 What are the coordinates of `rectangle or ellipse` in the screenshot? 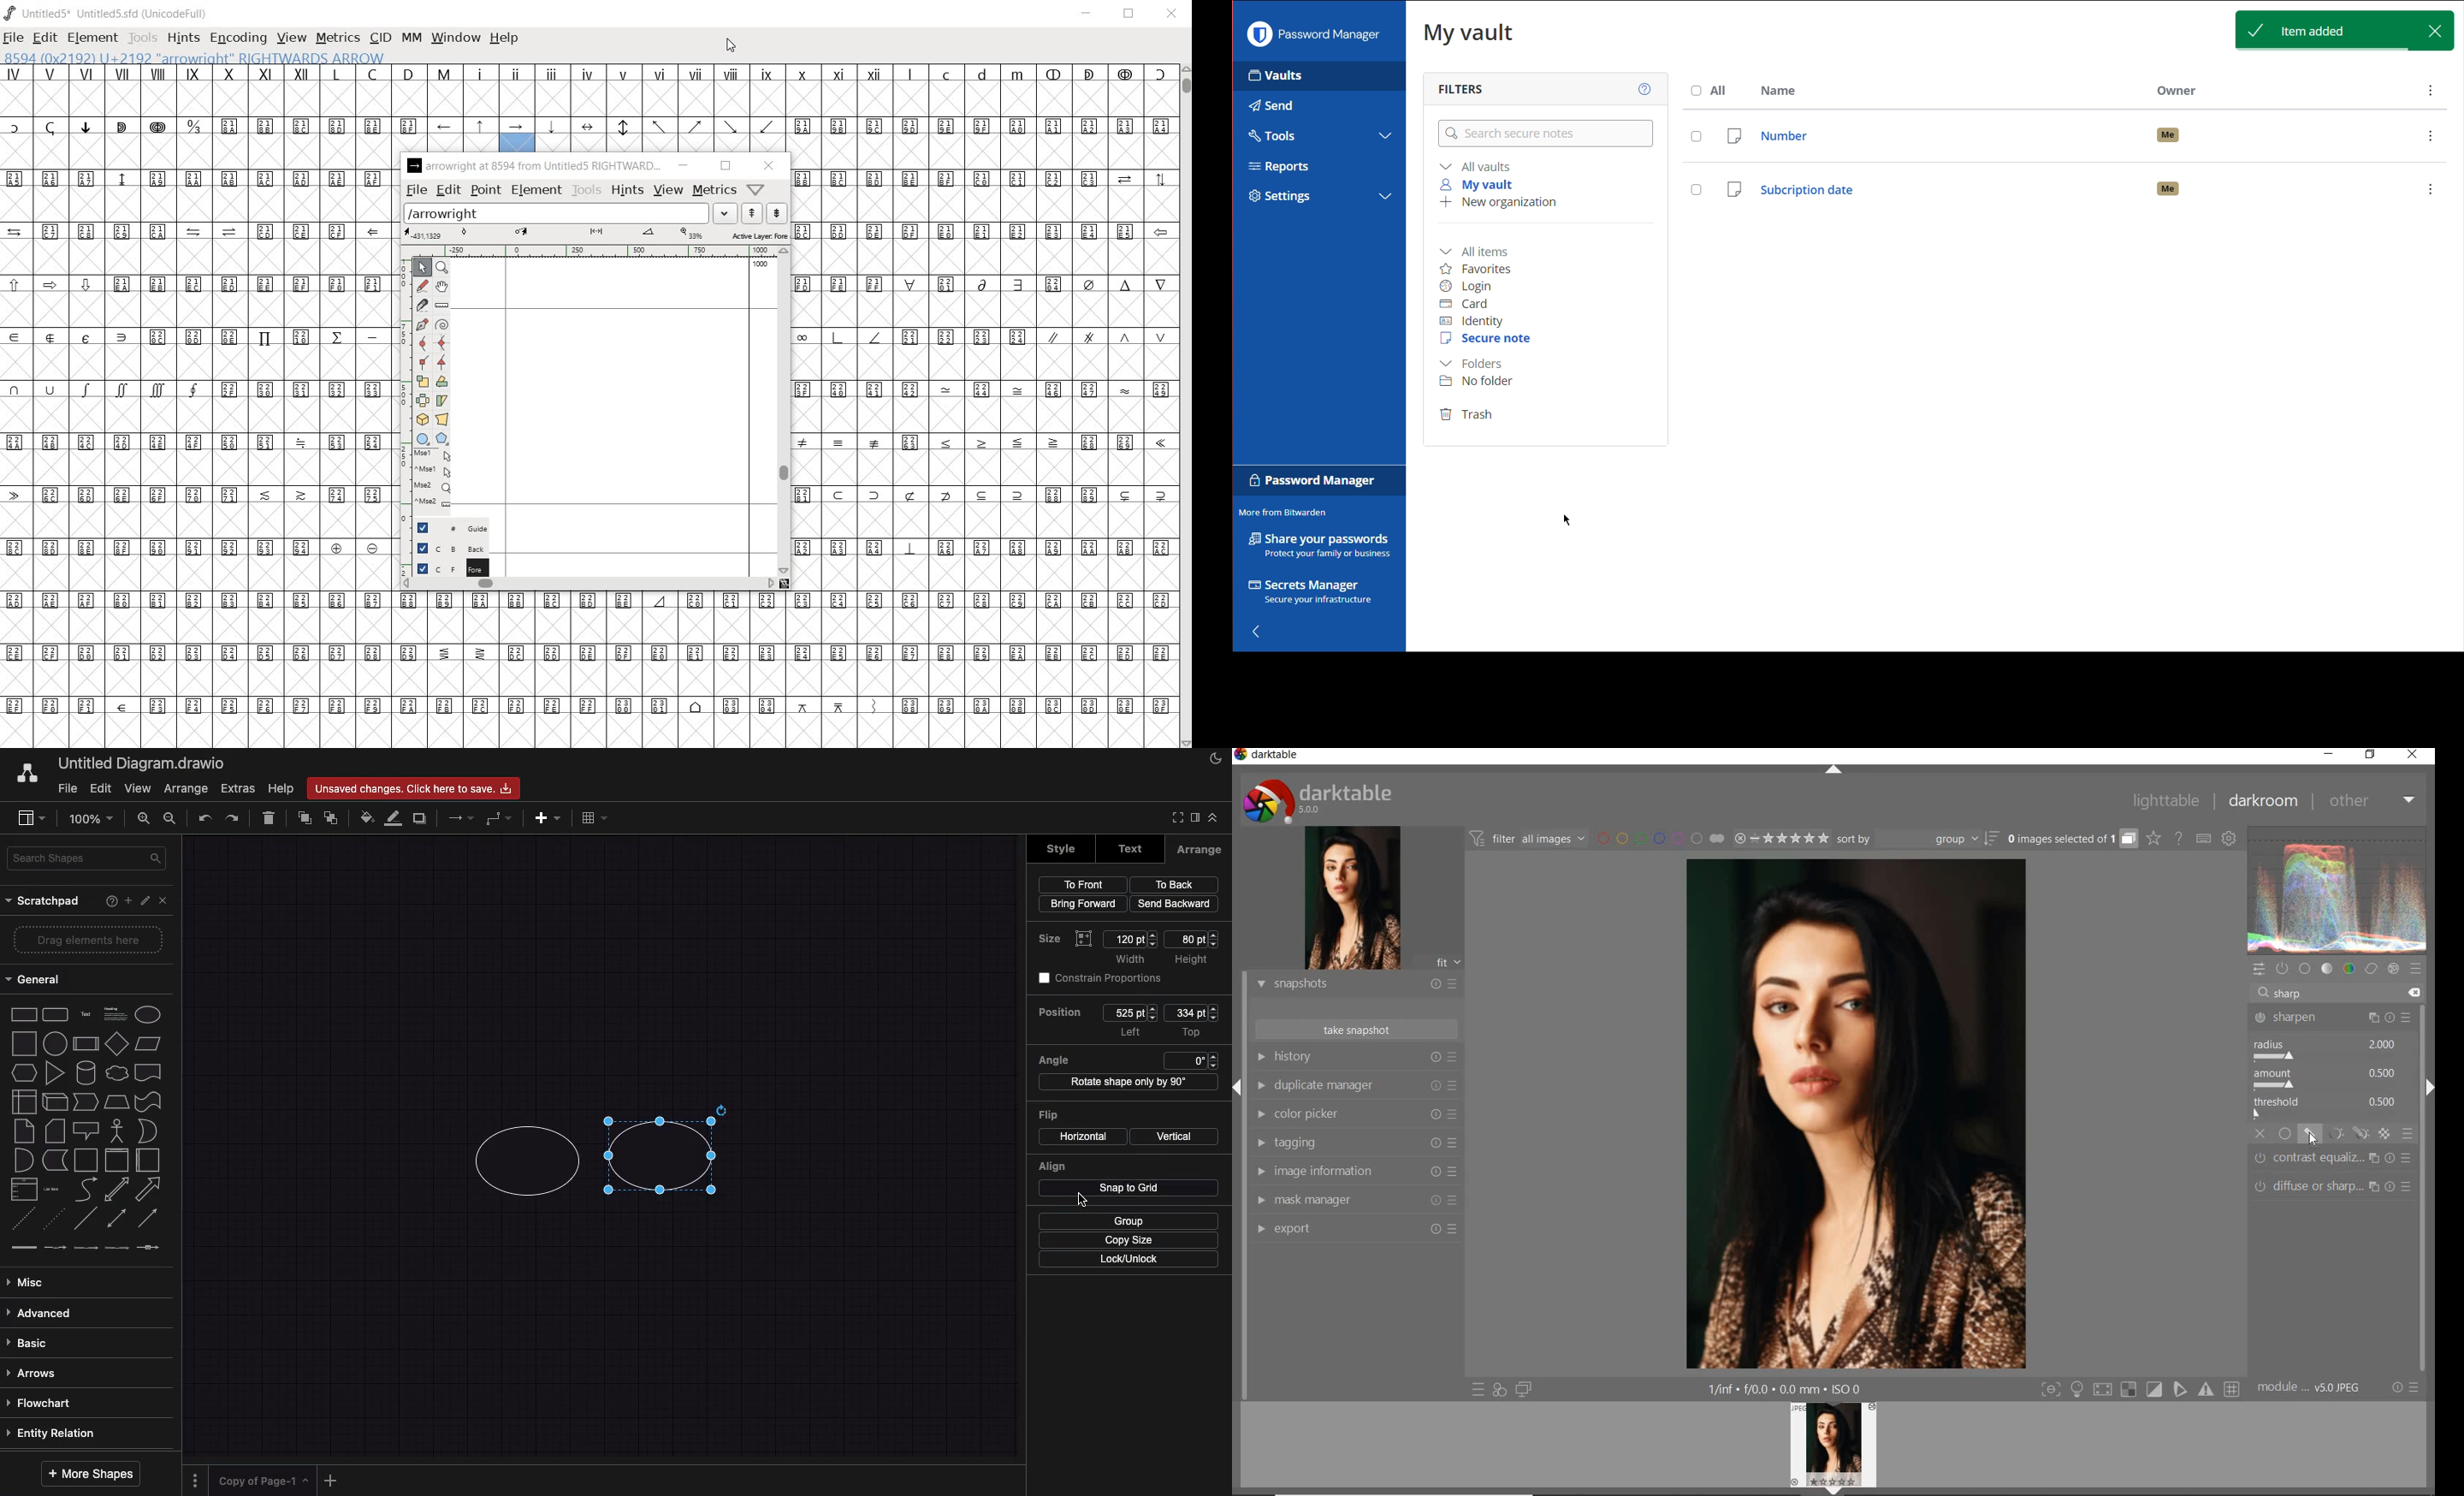 It's located at (423, 438).